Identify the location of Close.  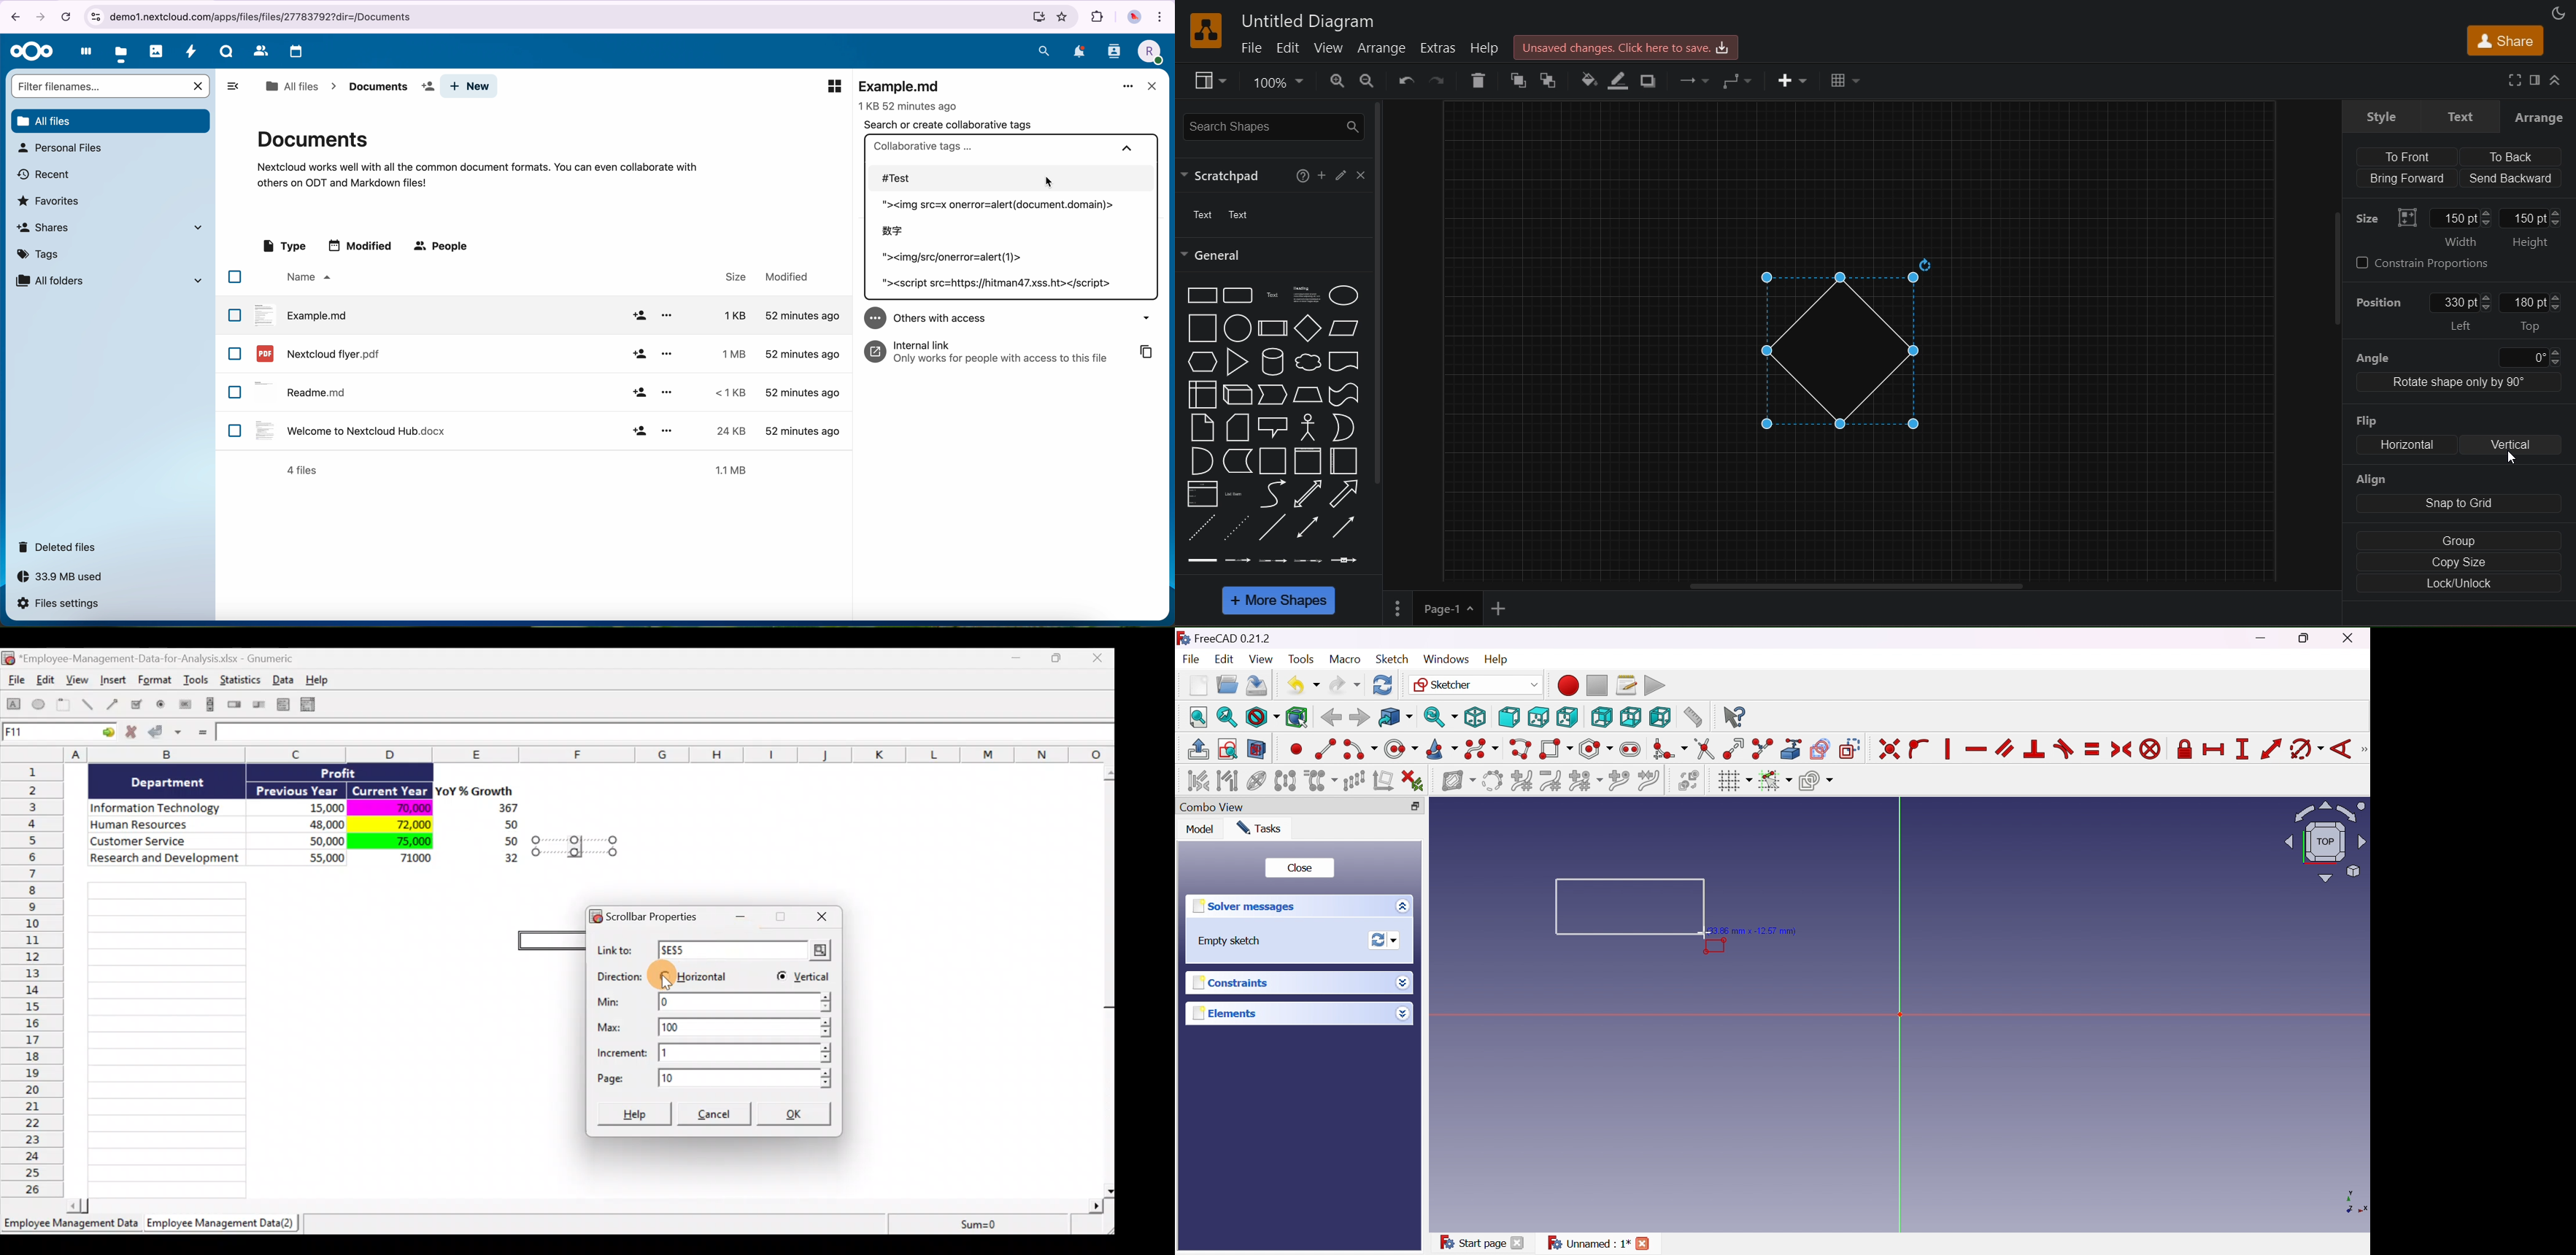
(1519, 1244).